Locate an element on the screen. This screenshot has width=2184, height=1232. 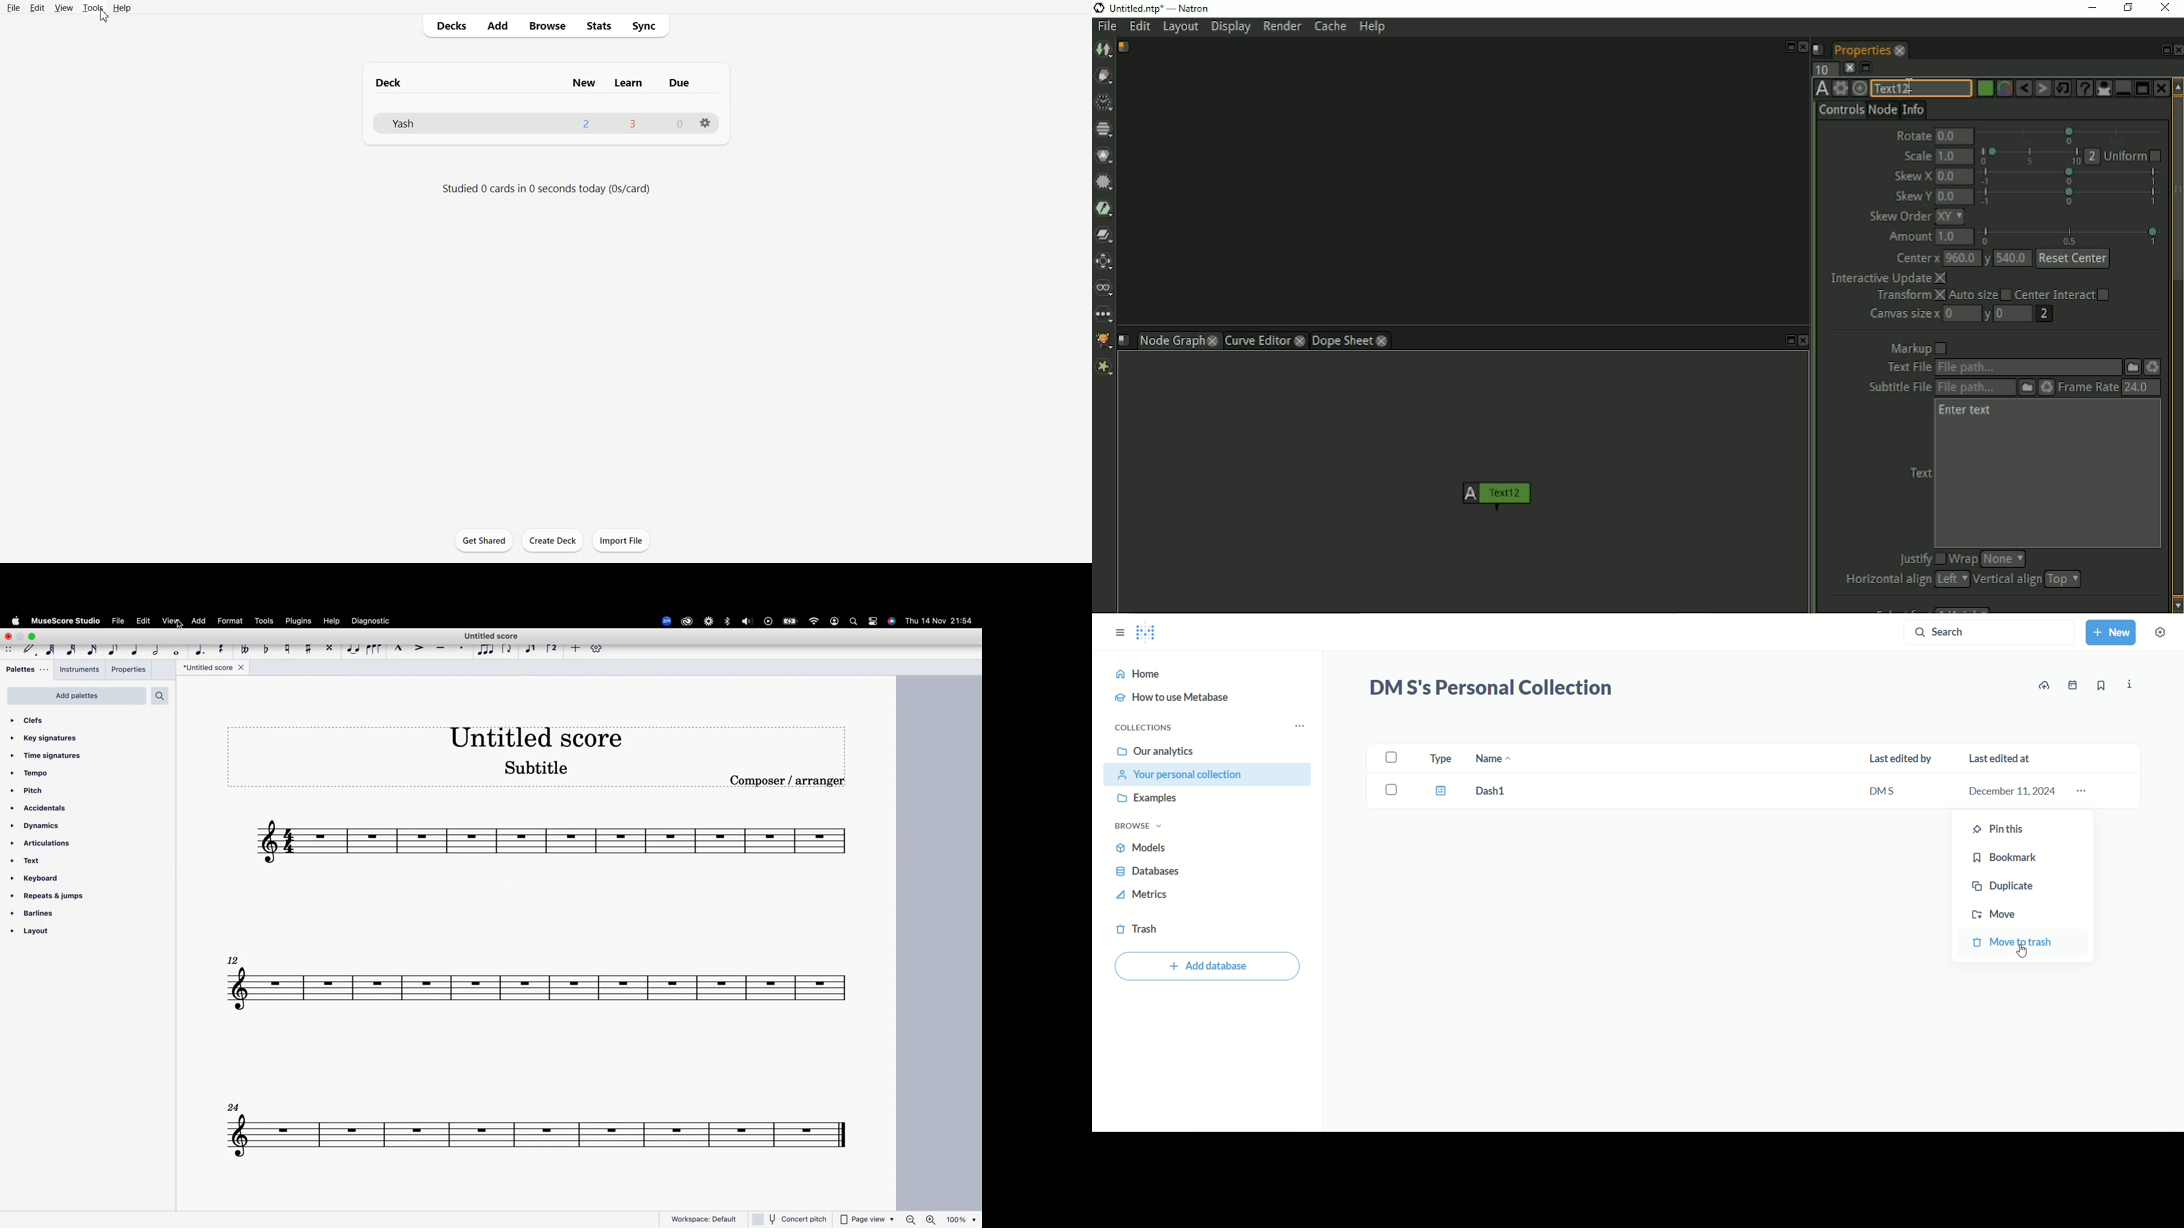
move to trash is located at coordinates (2021, 944).